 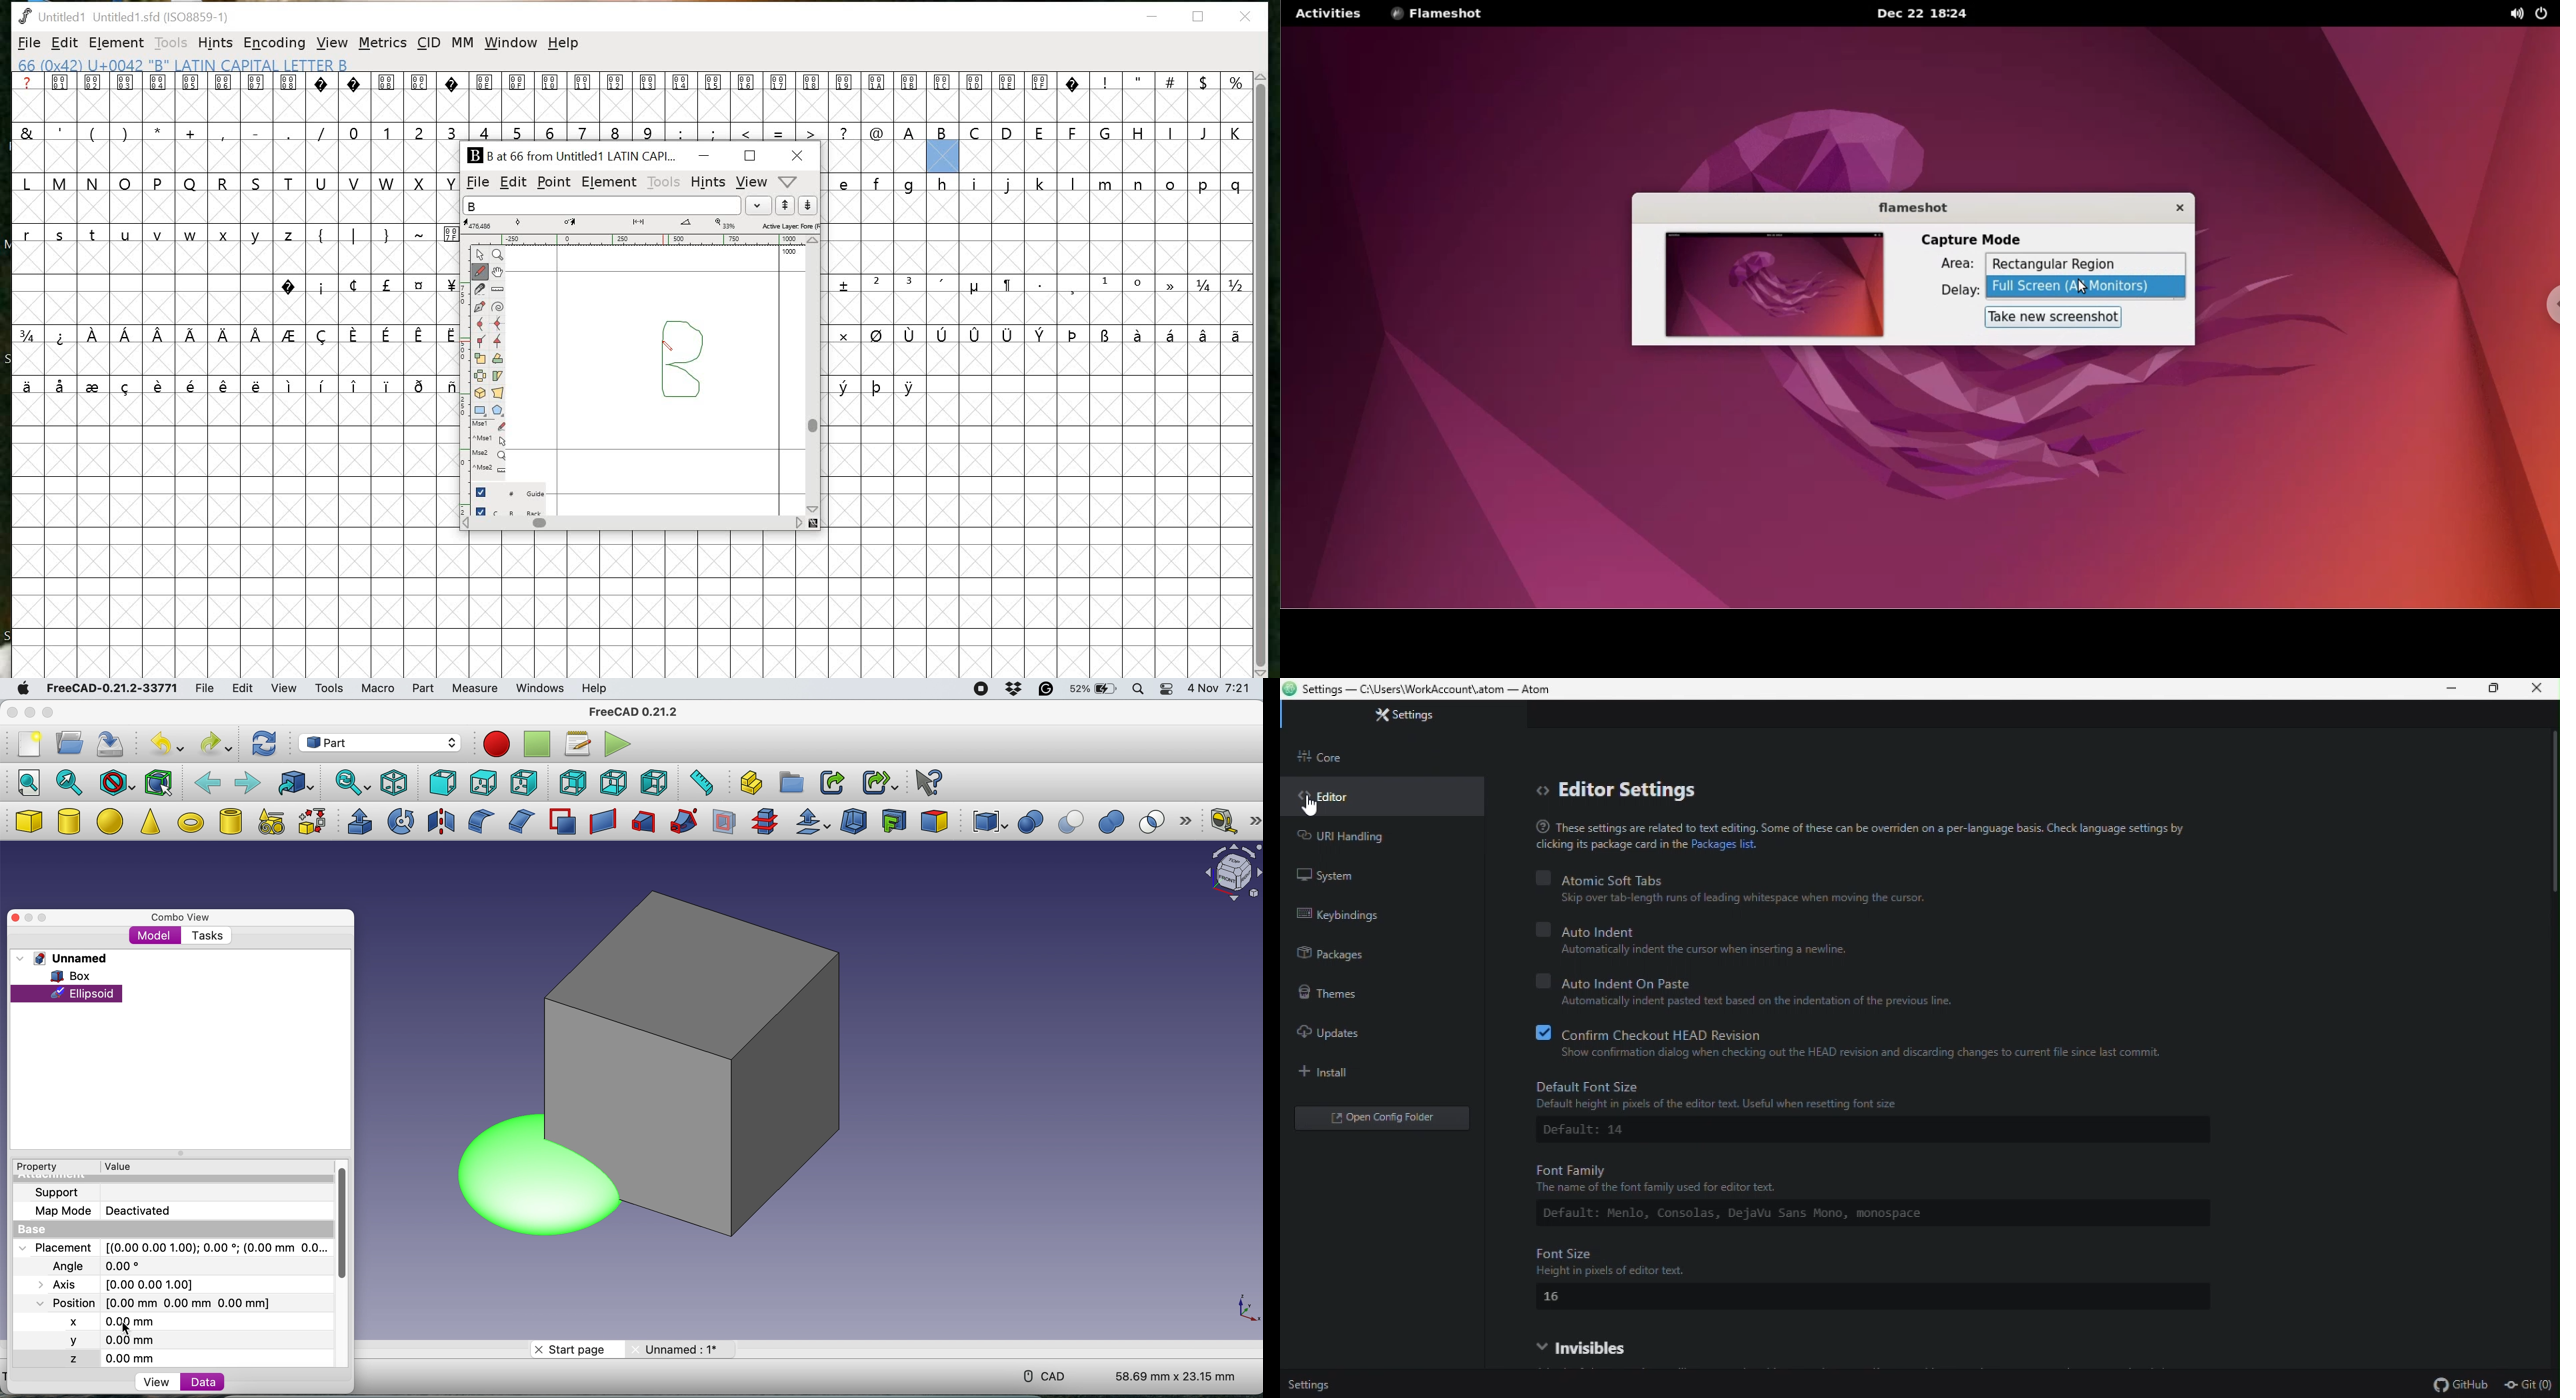 I want to click on vertical scroll bar, so click(x=339, y=1220).